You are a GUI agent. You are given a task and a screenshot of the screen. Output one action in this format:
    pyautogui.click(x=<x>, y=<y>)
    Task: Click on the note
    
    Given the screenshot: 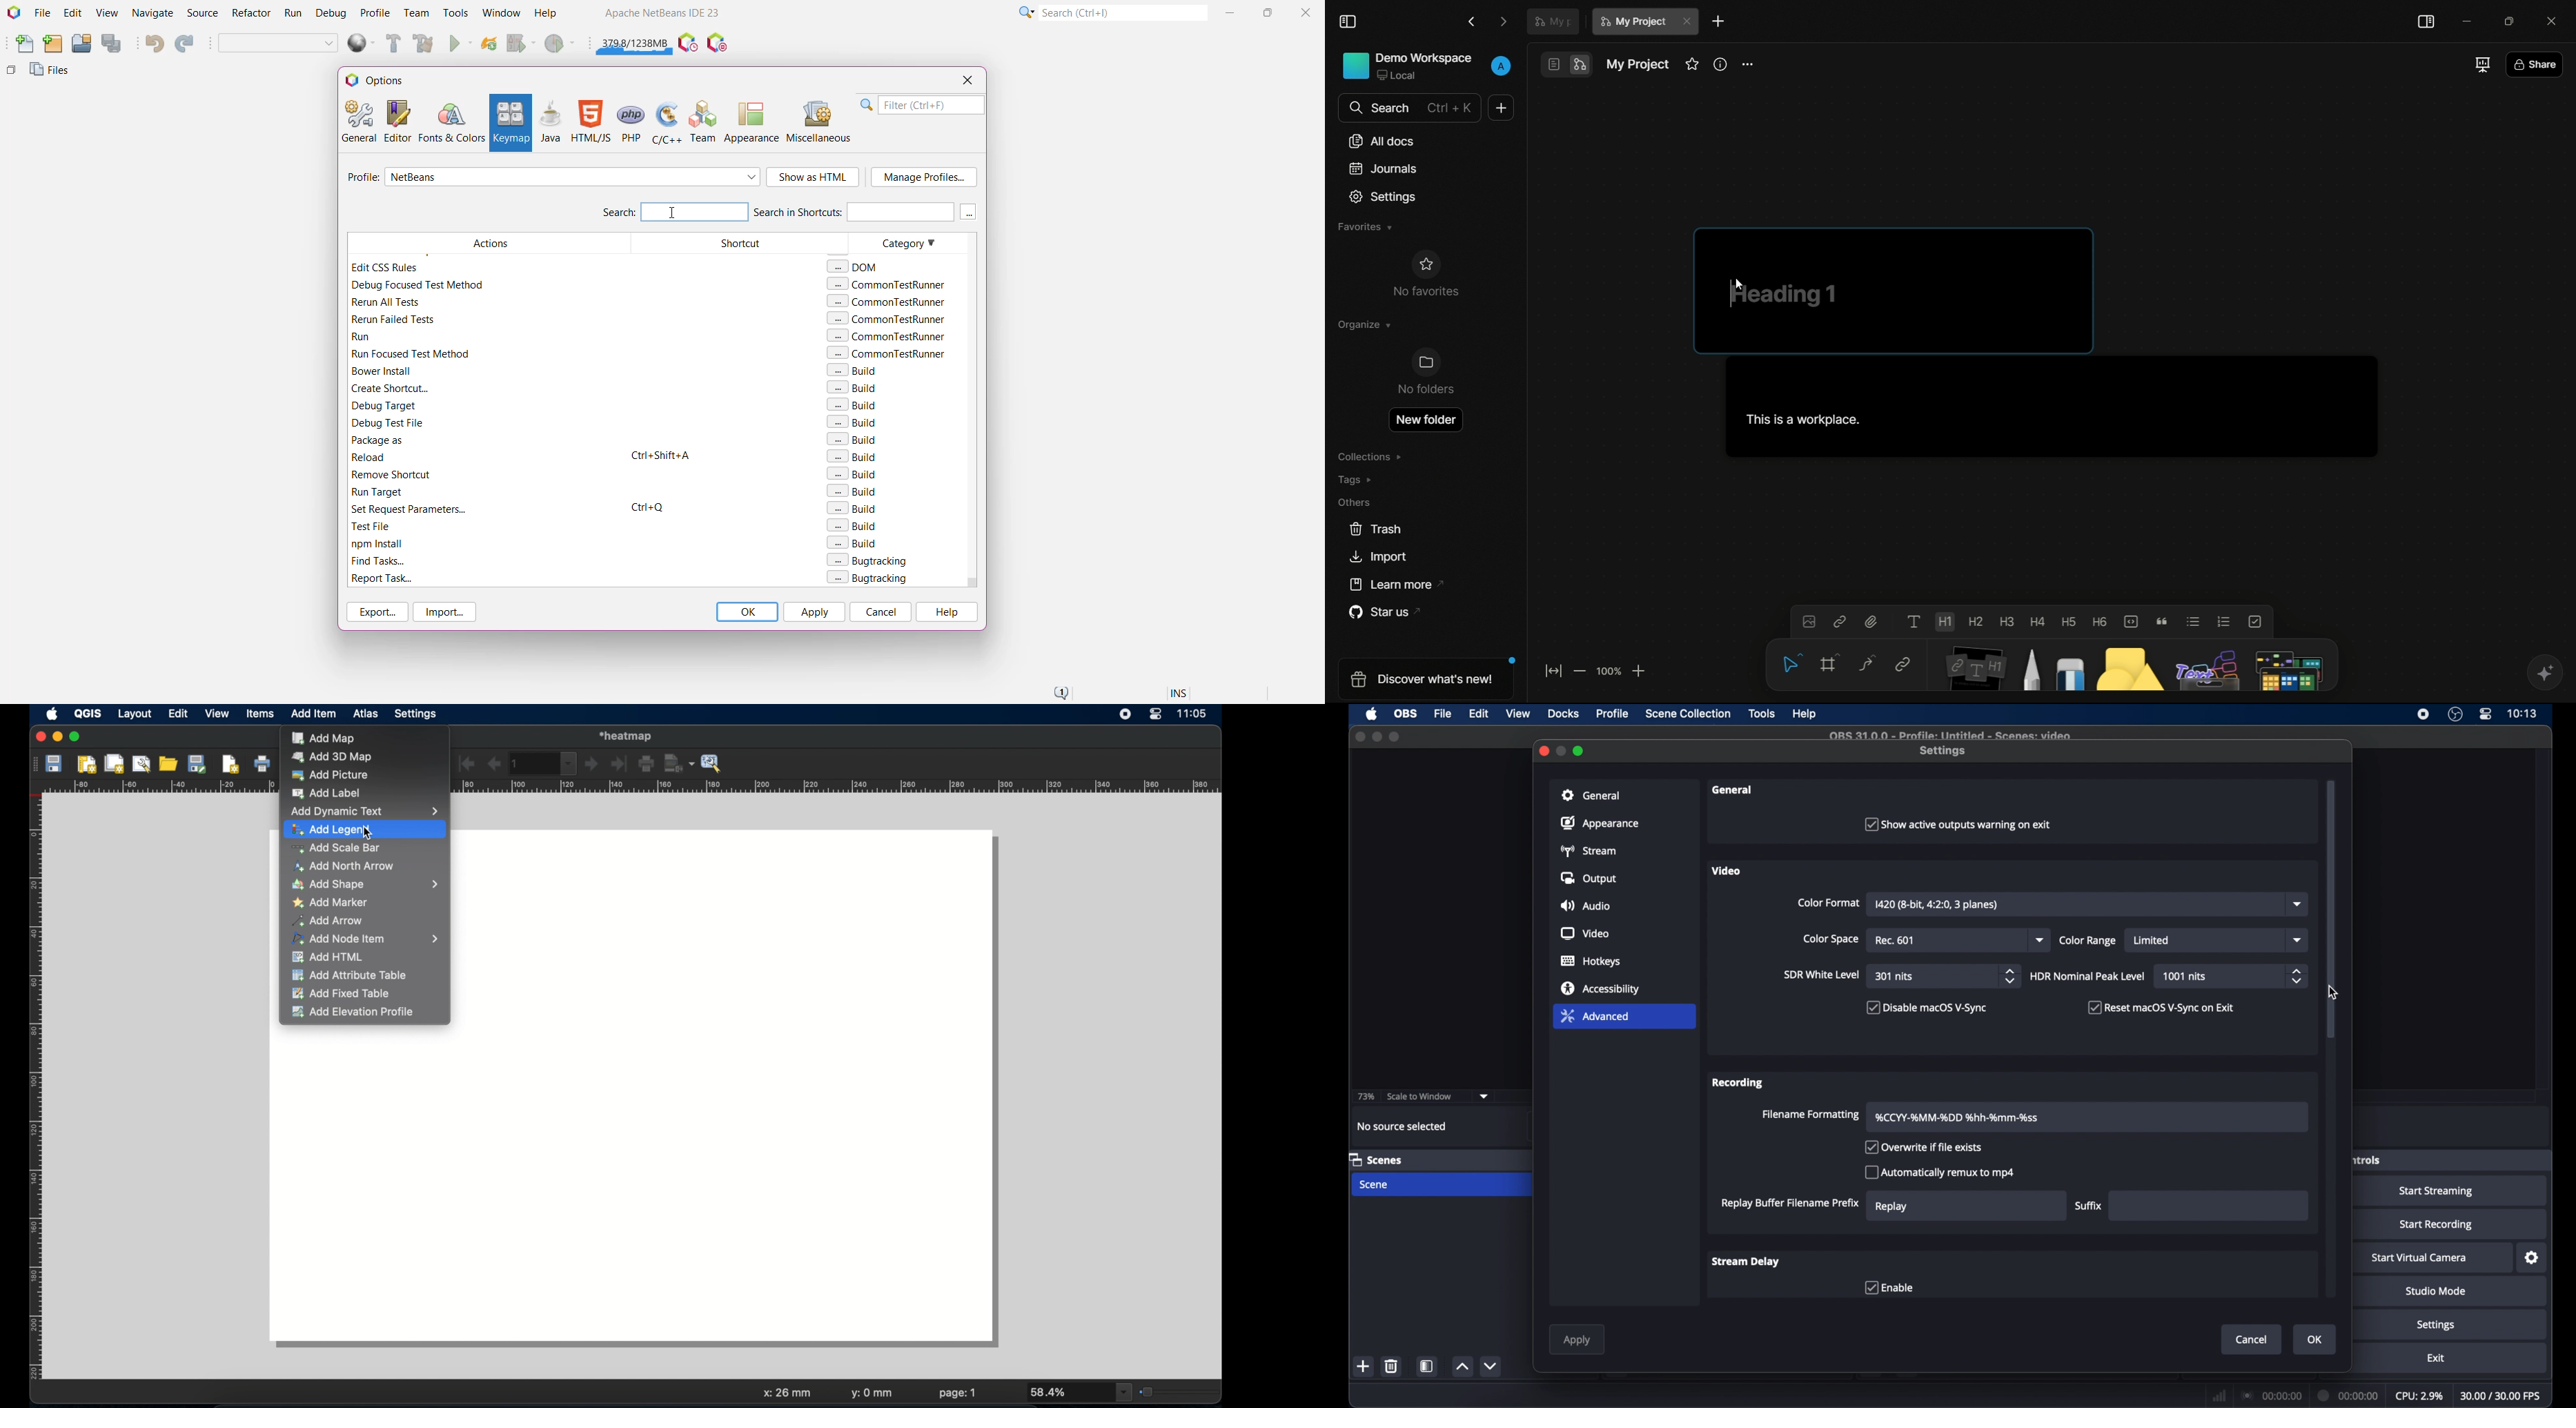 What is the action you would take?
    pyautogui.click(x=1971, y=666)
    